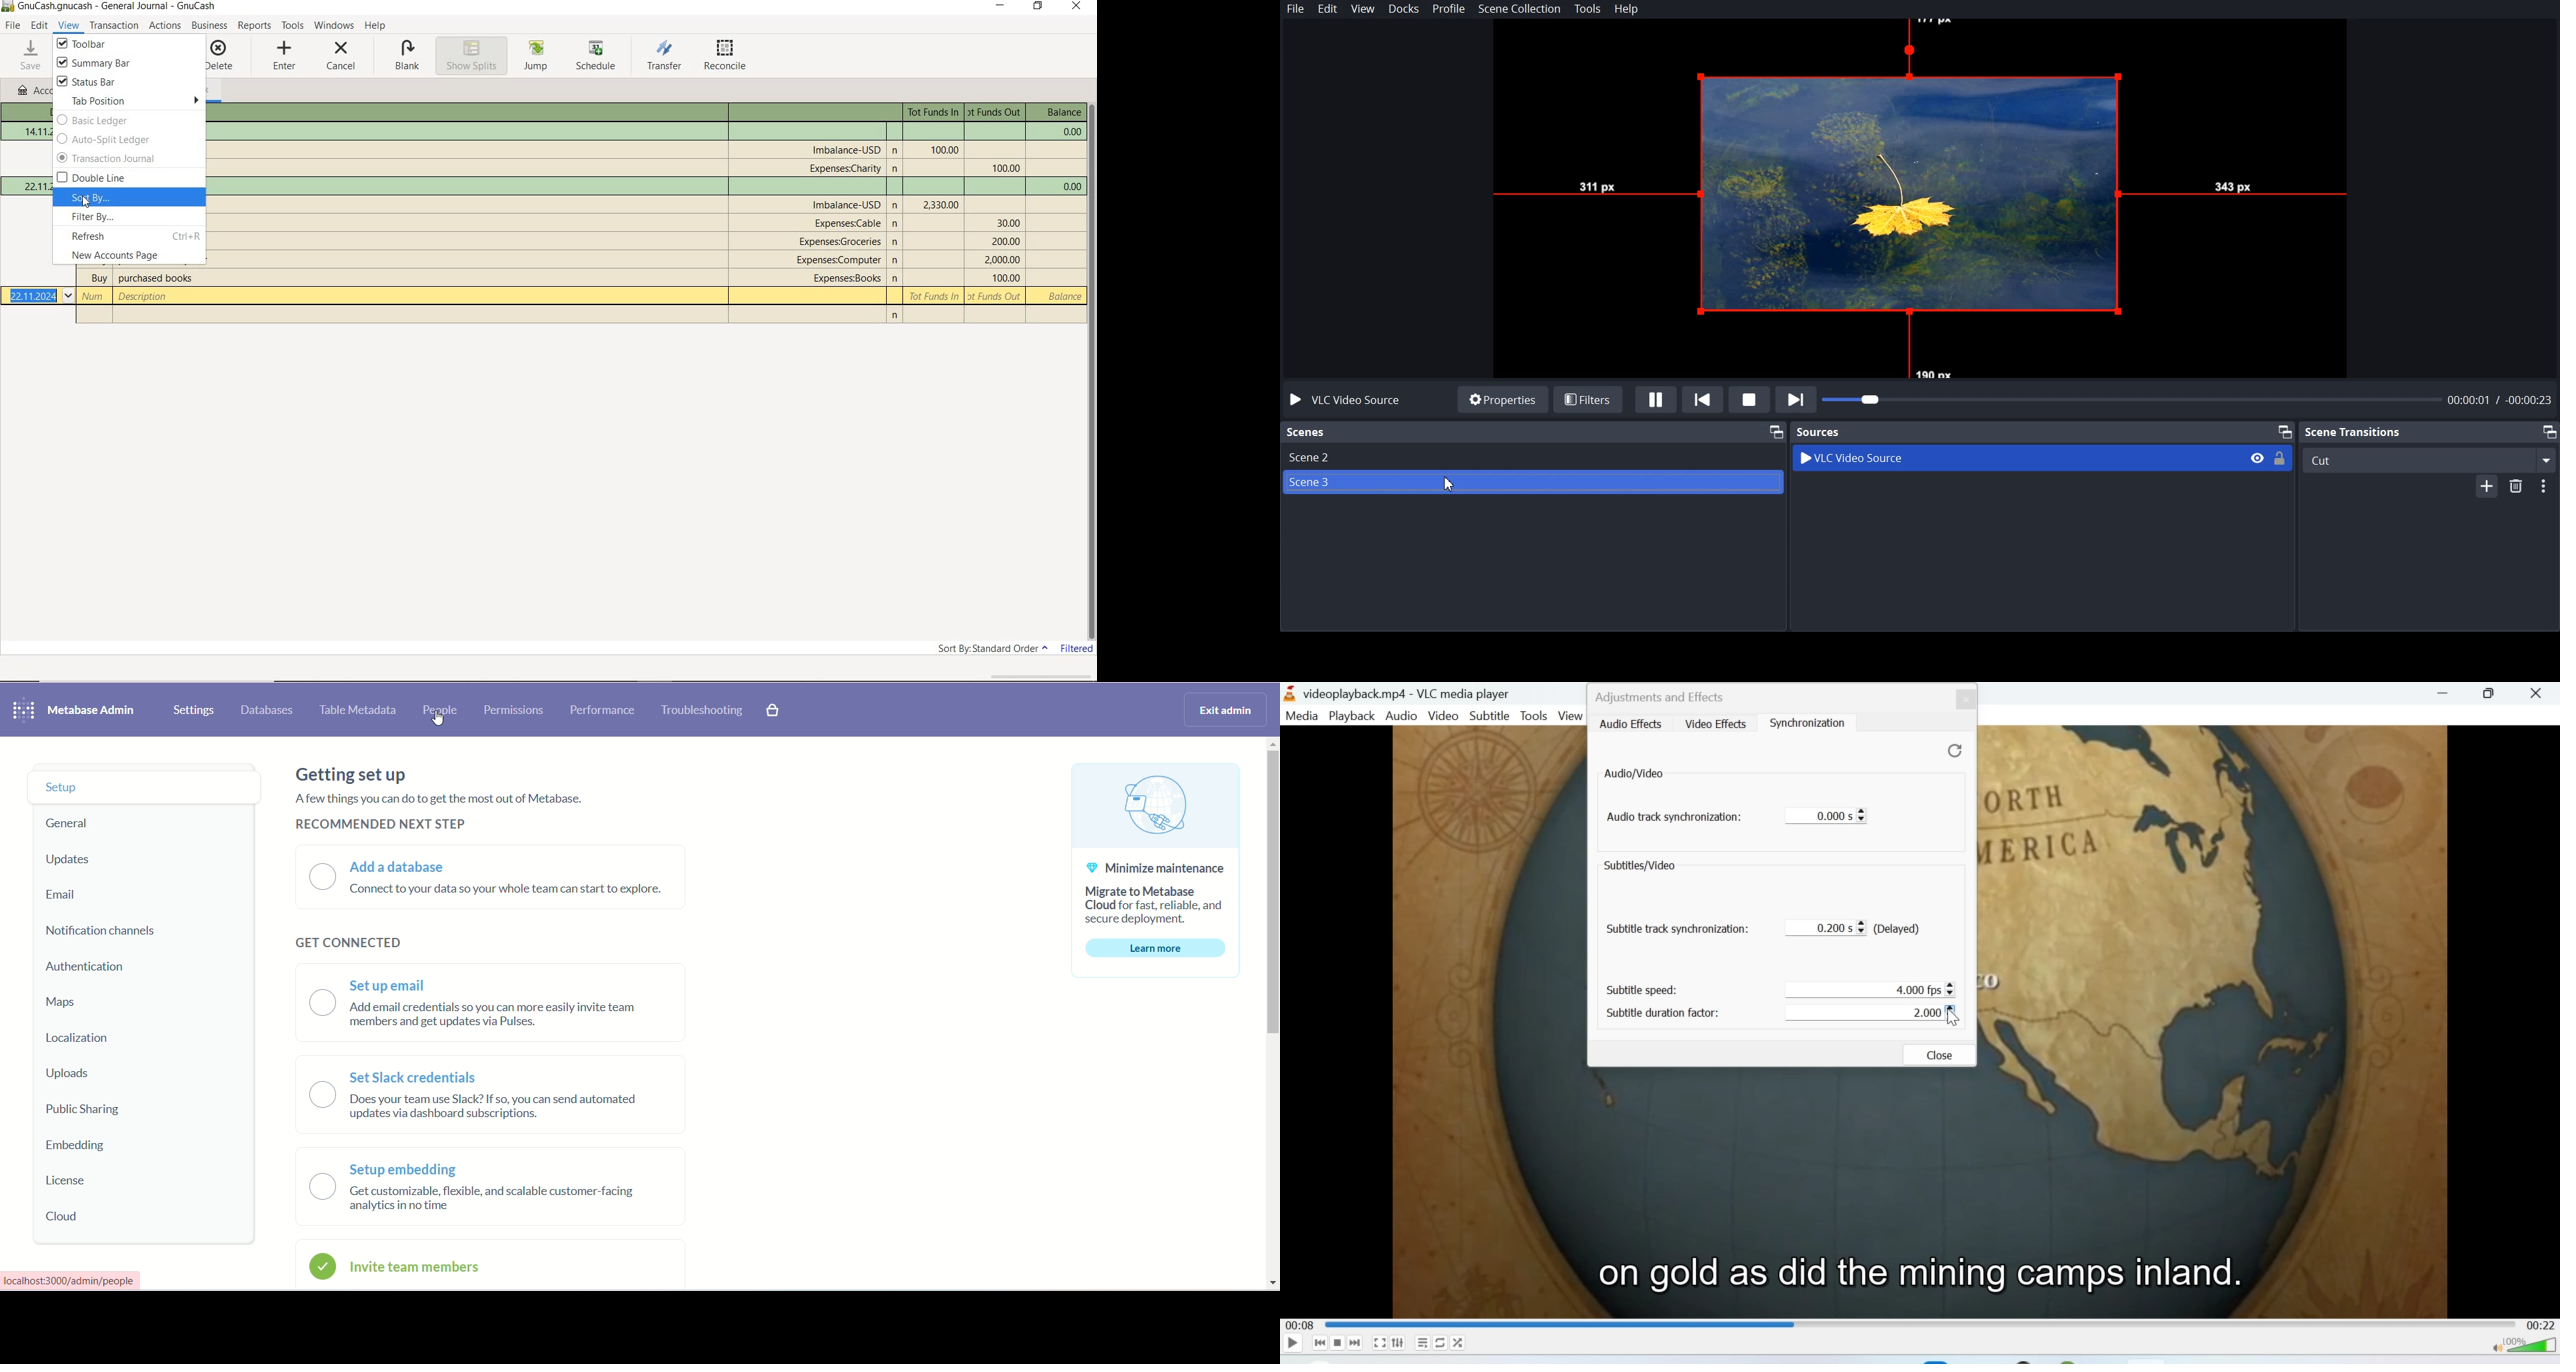  What do you see at coordinates (2257, 457) in the screenshot?
I see `Eye` at bounding box center [2257, 457].